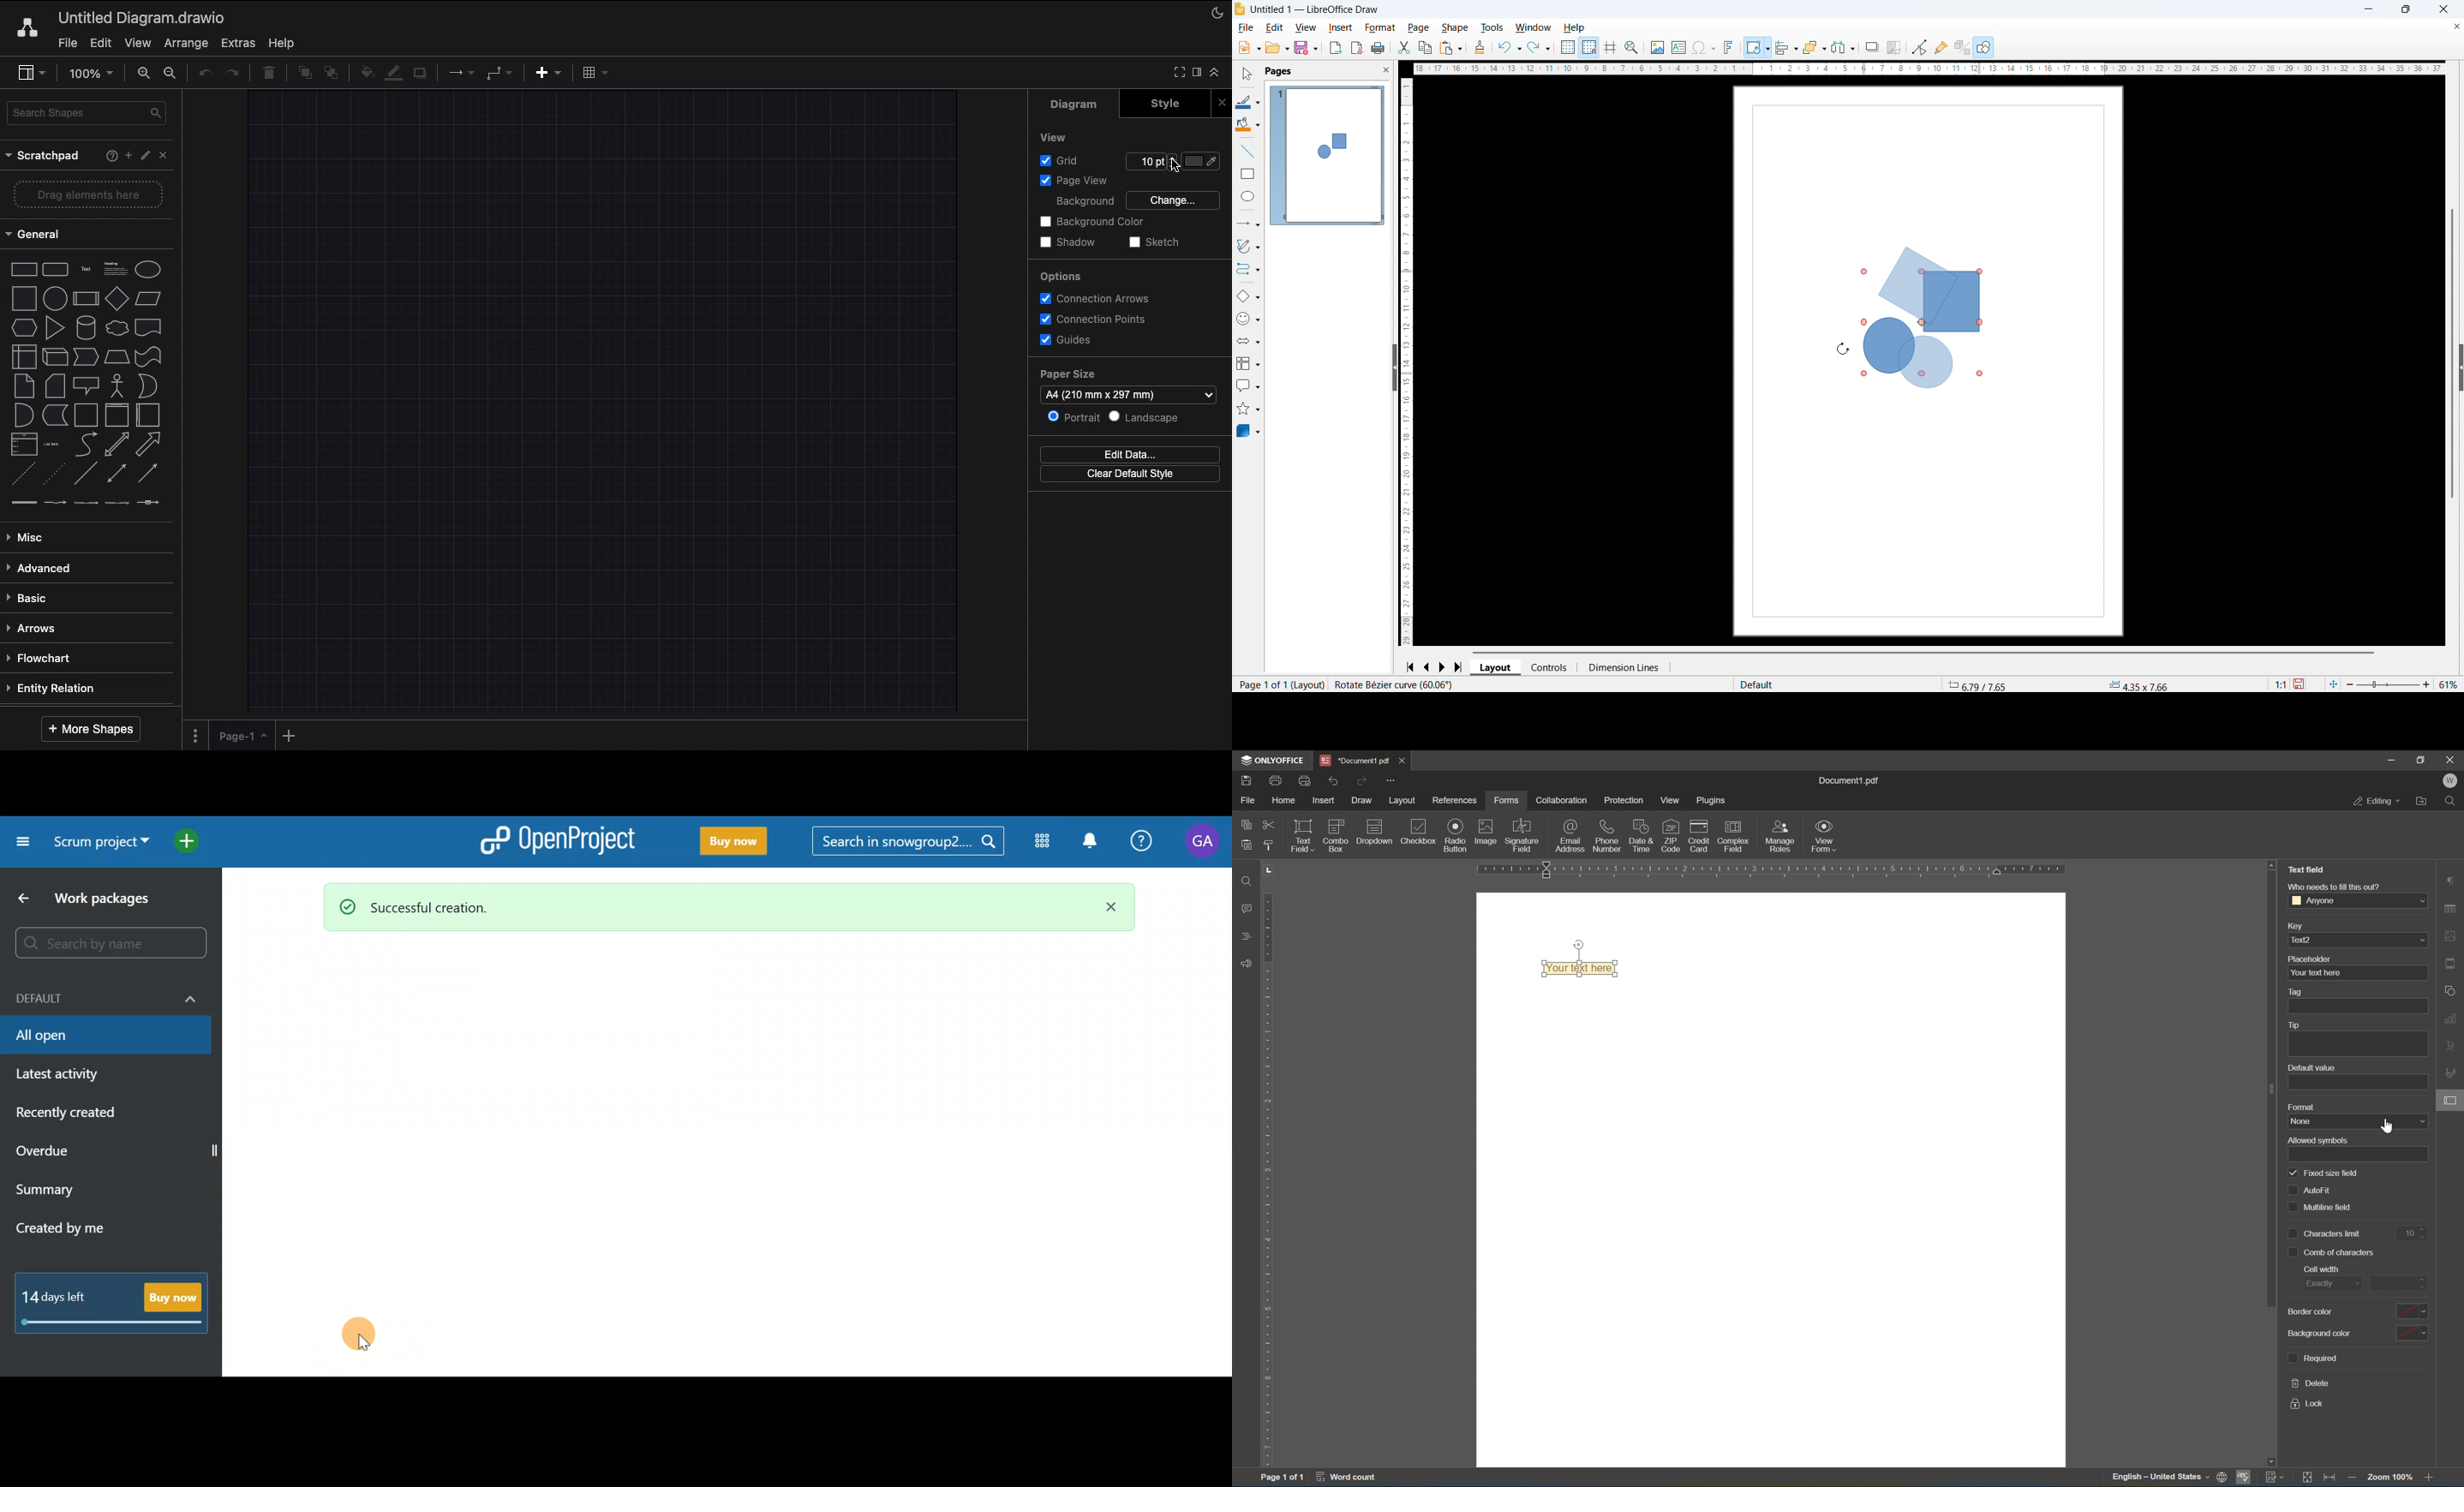 The width and height of the screenshot is (2464, 1512). I want to click on Add, so click(125, 155).